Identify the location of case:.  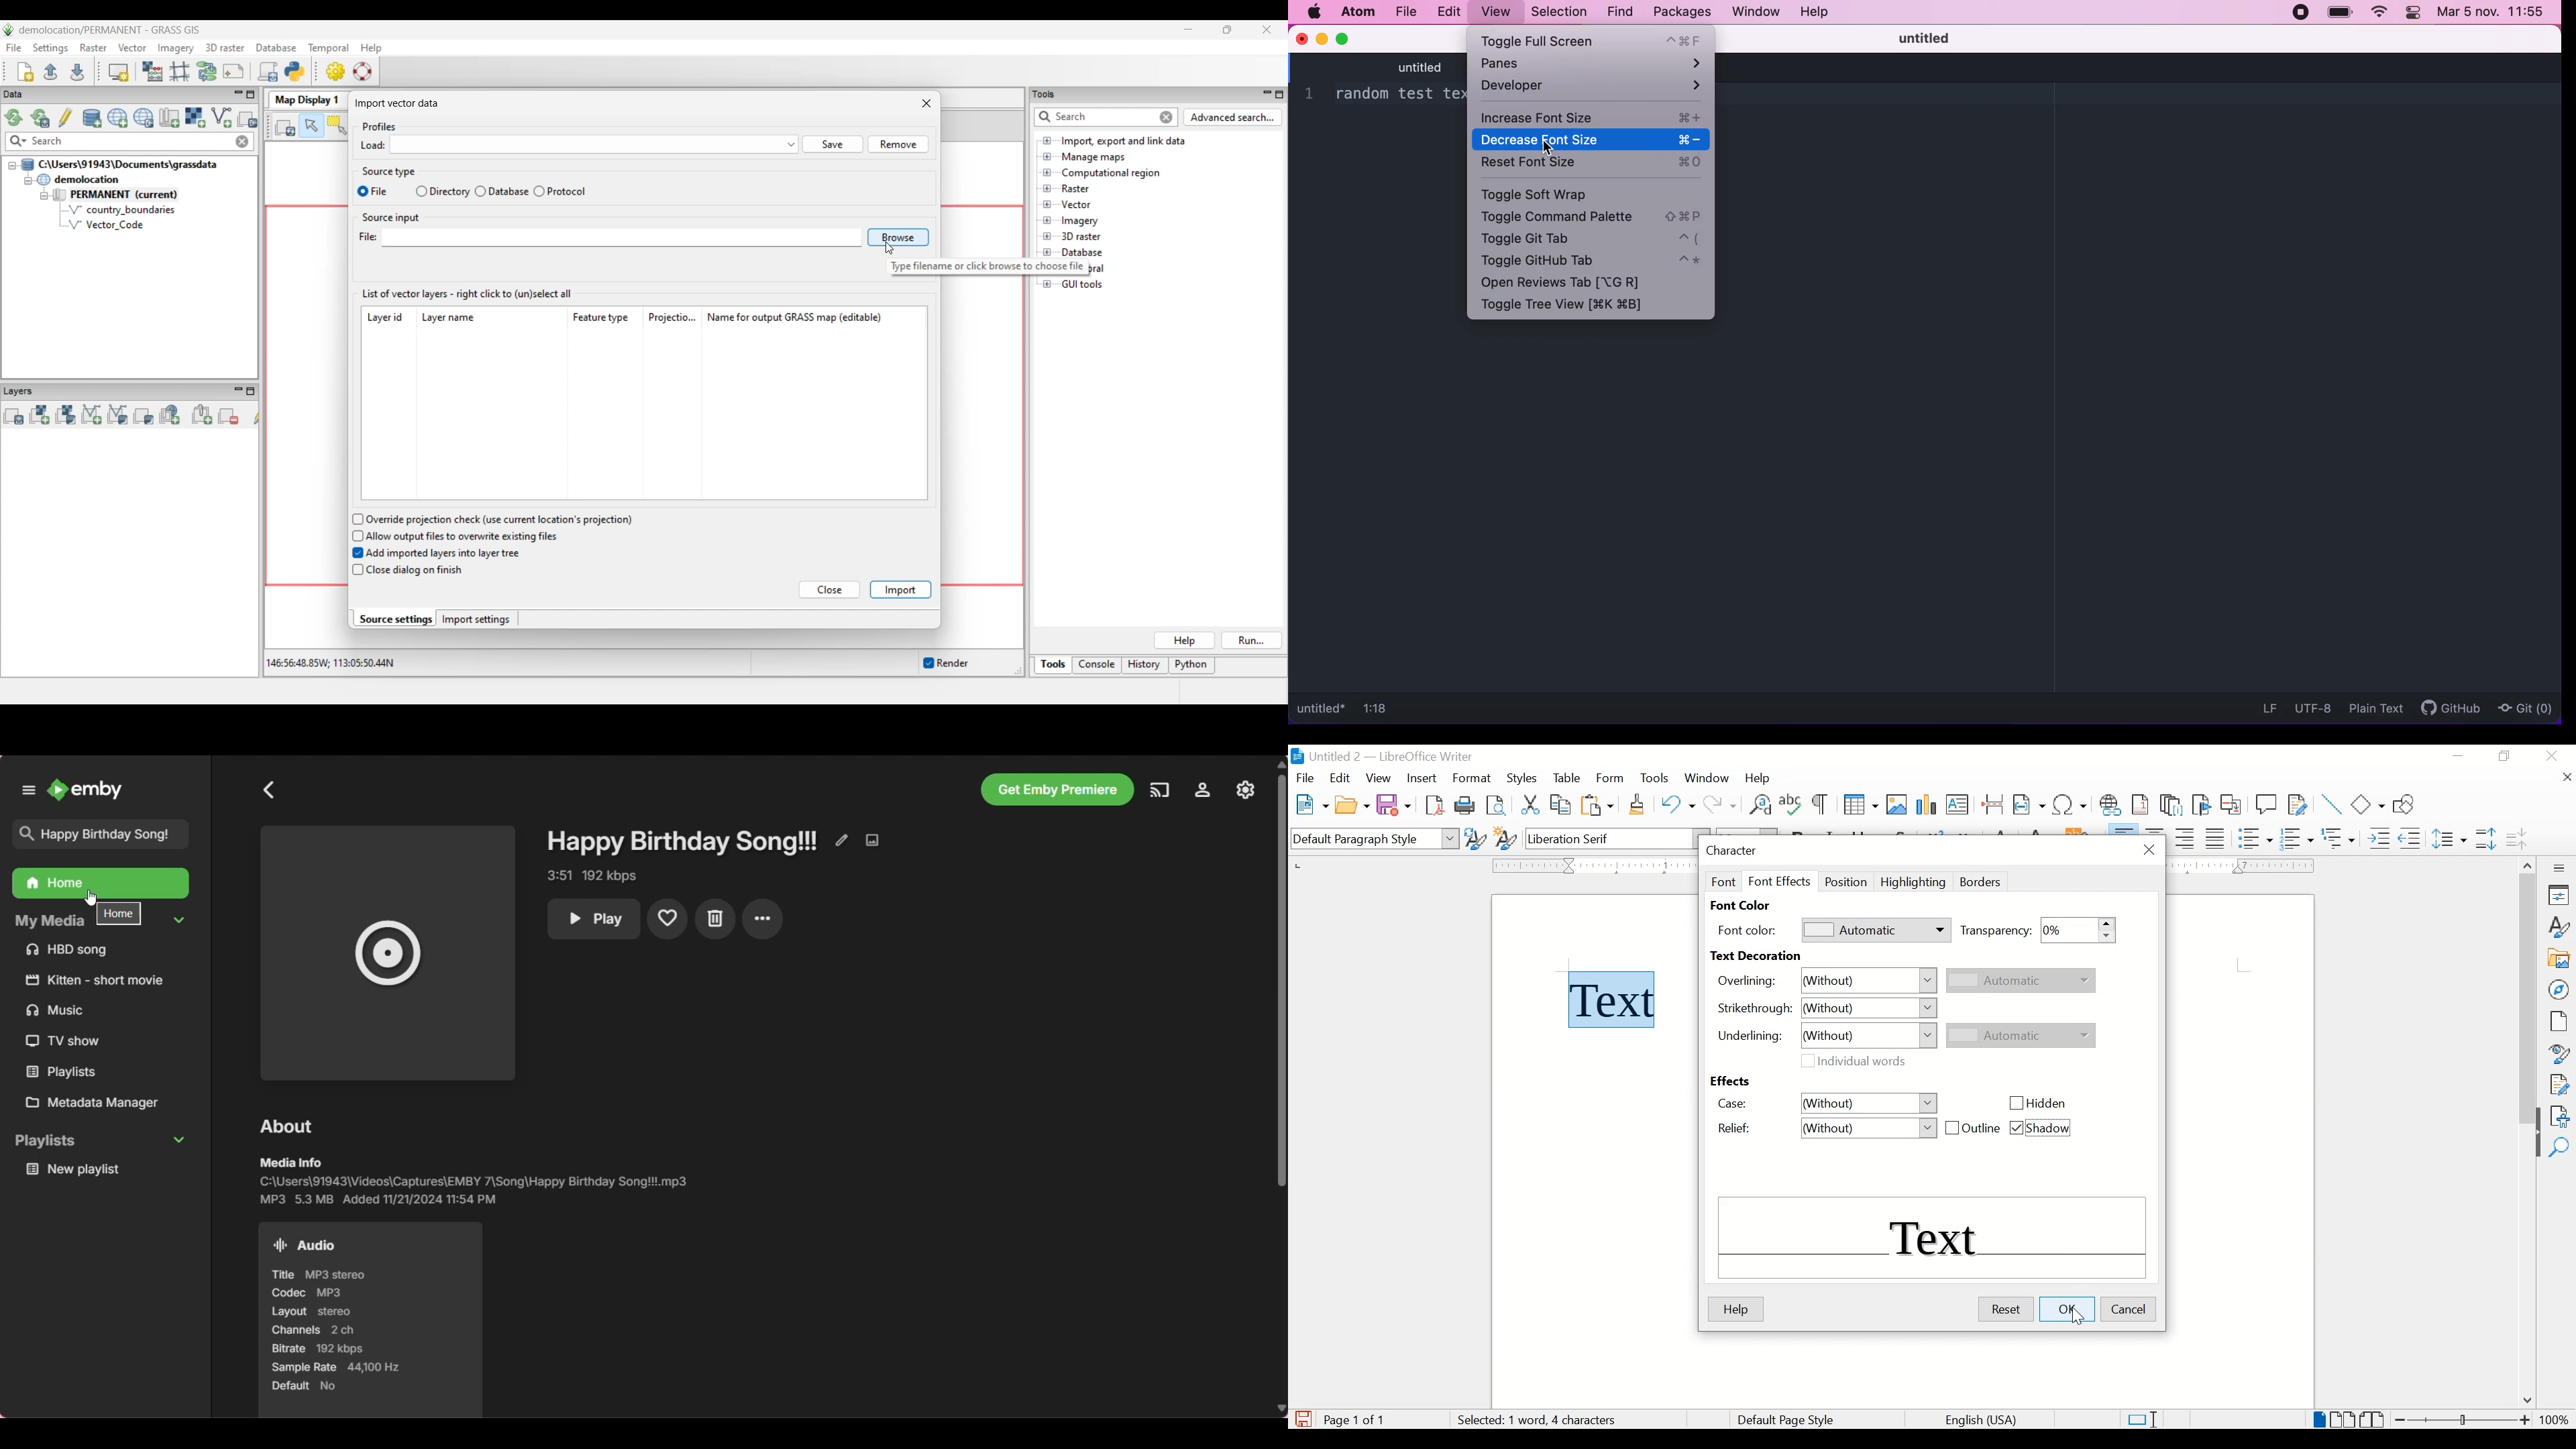
(1733, 1104).